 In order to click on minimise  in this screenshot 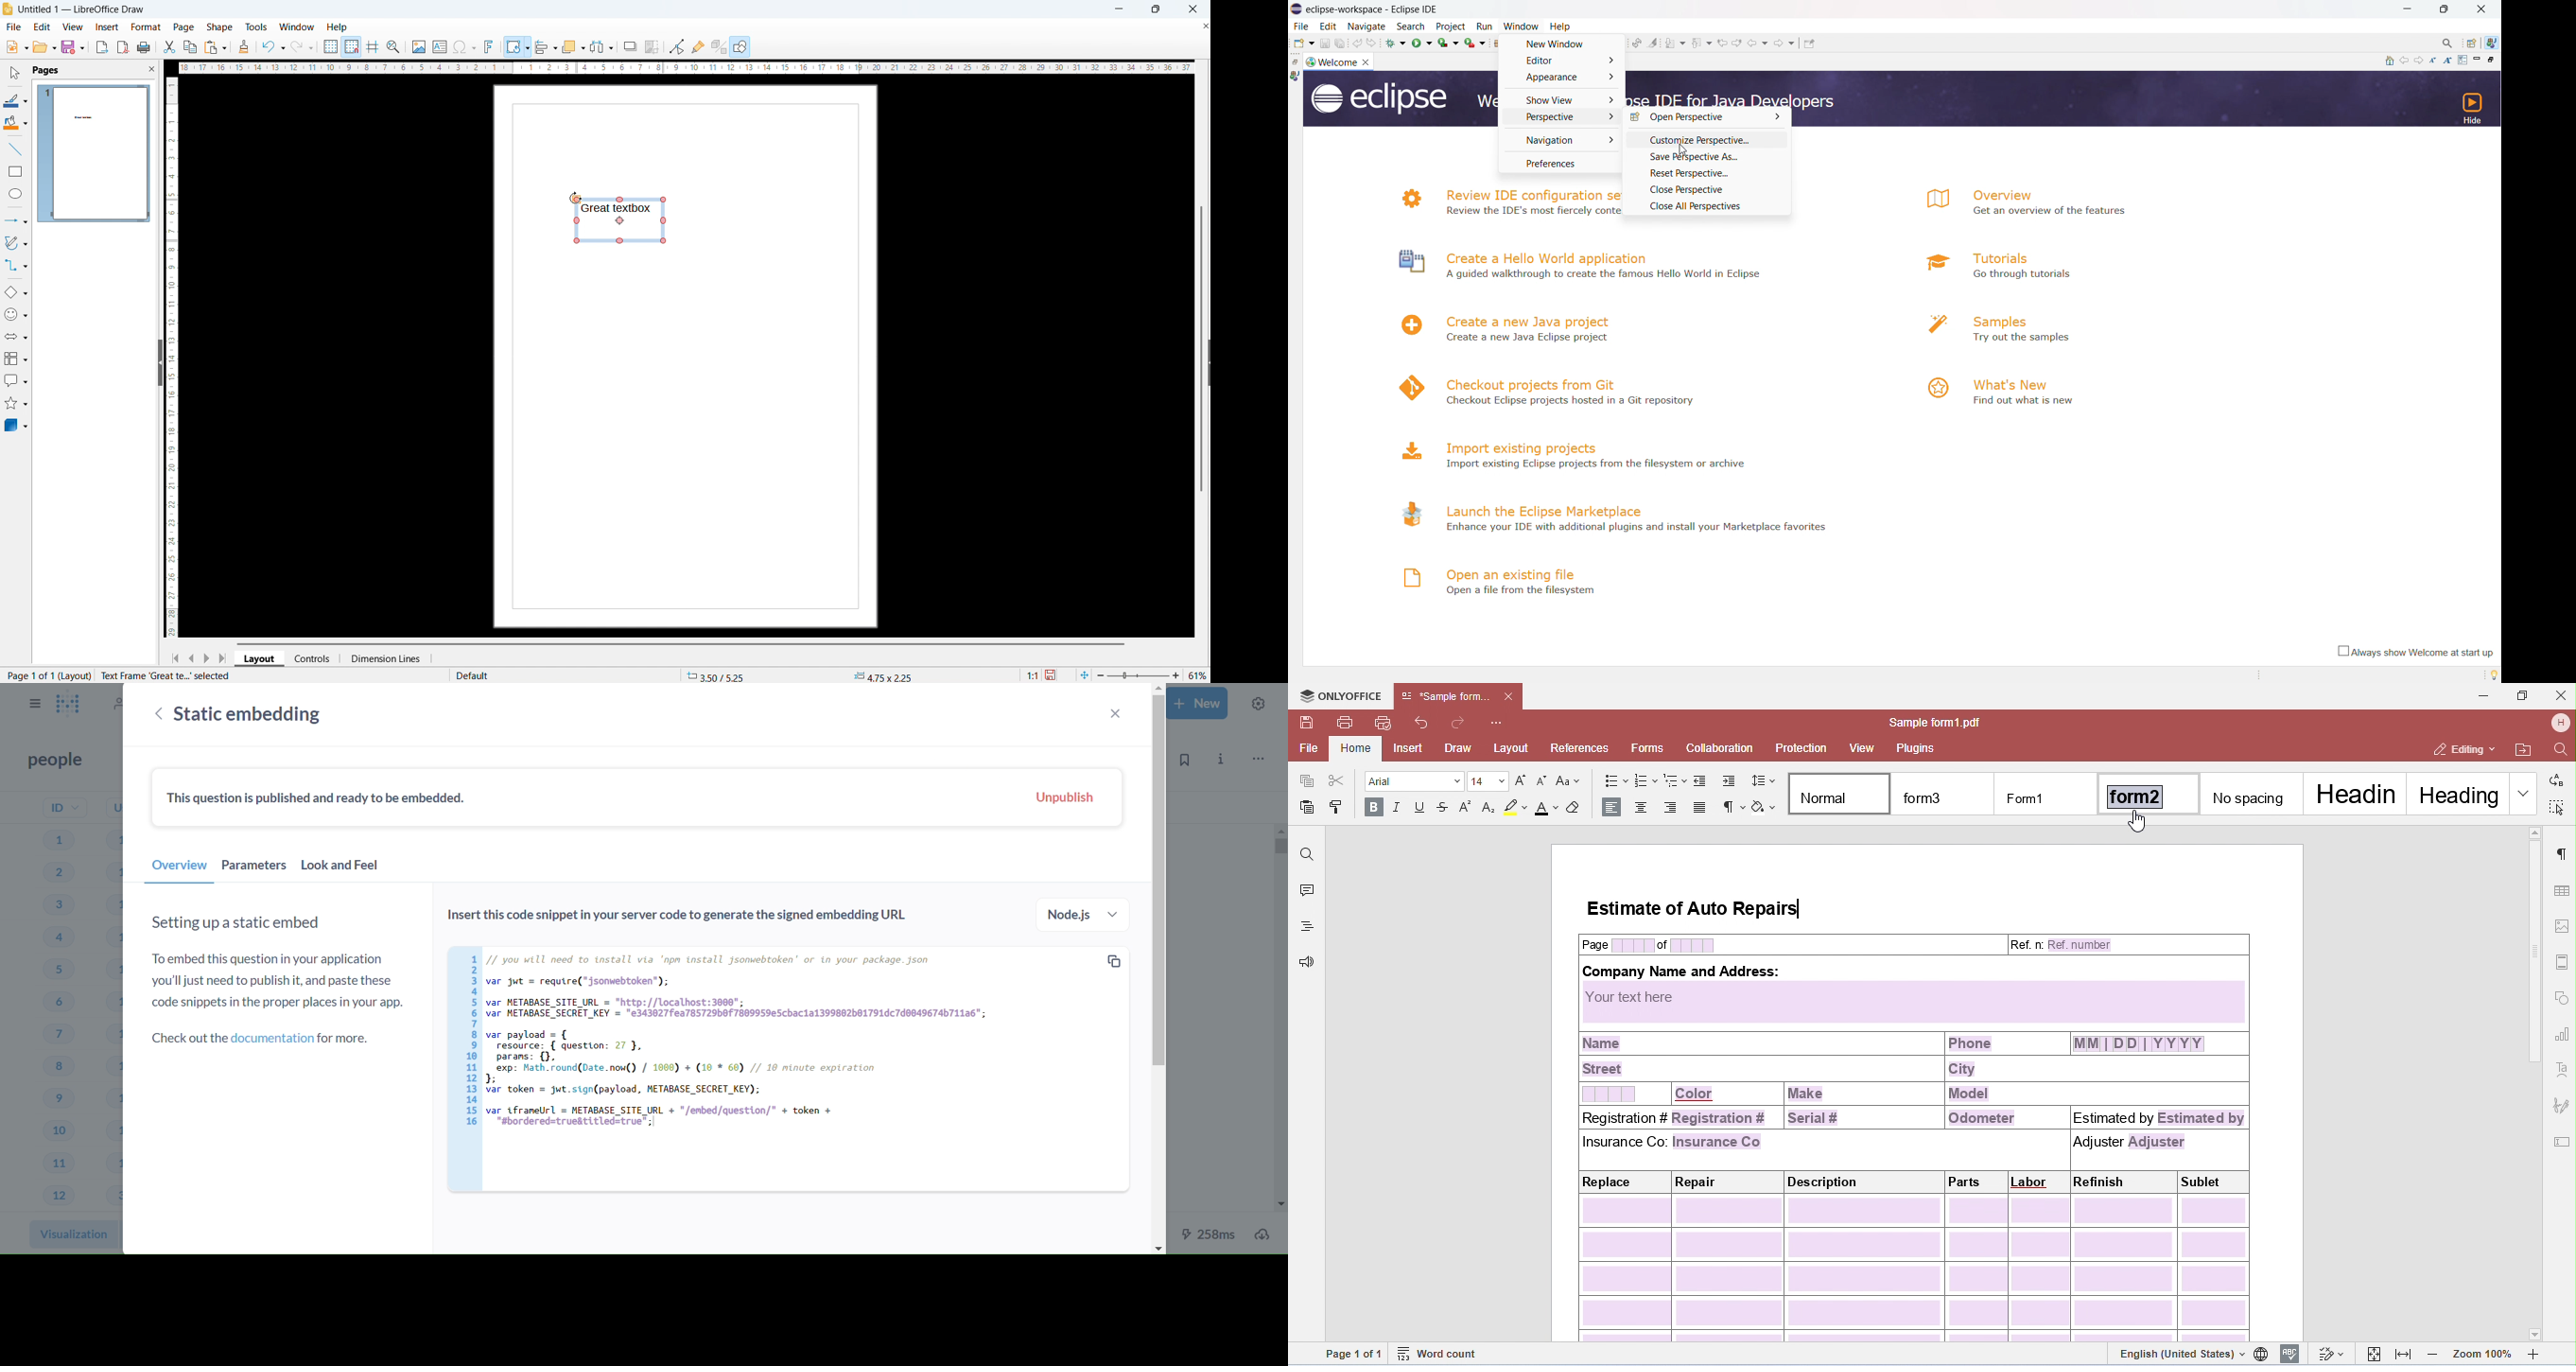, I will do `click(1115, 9)`.